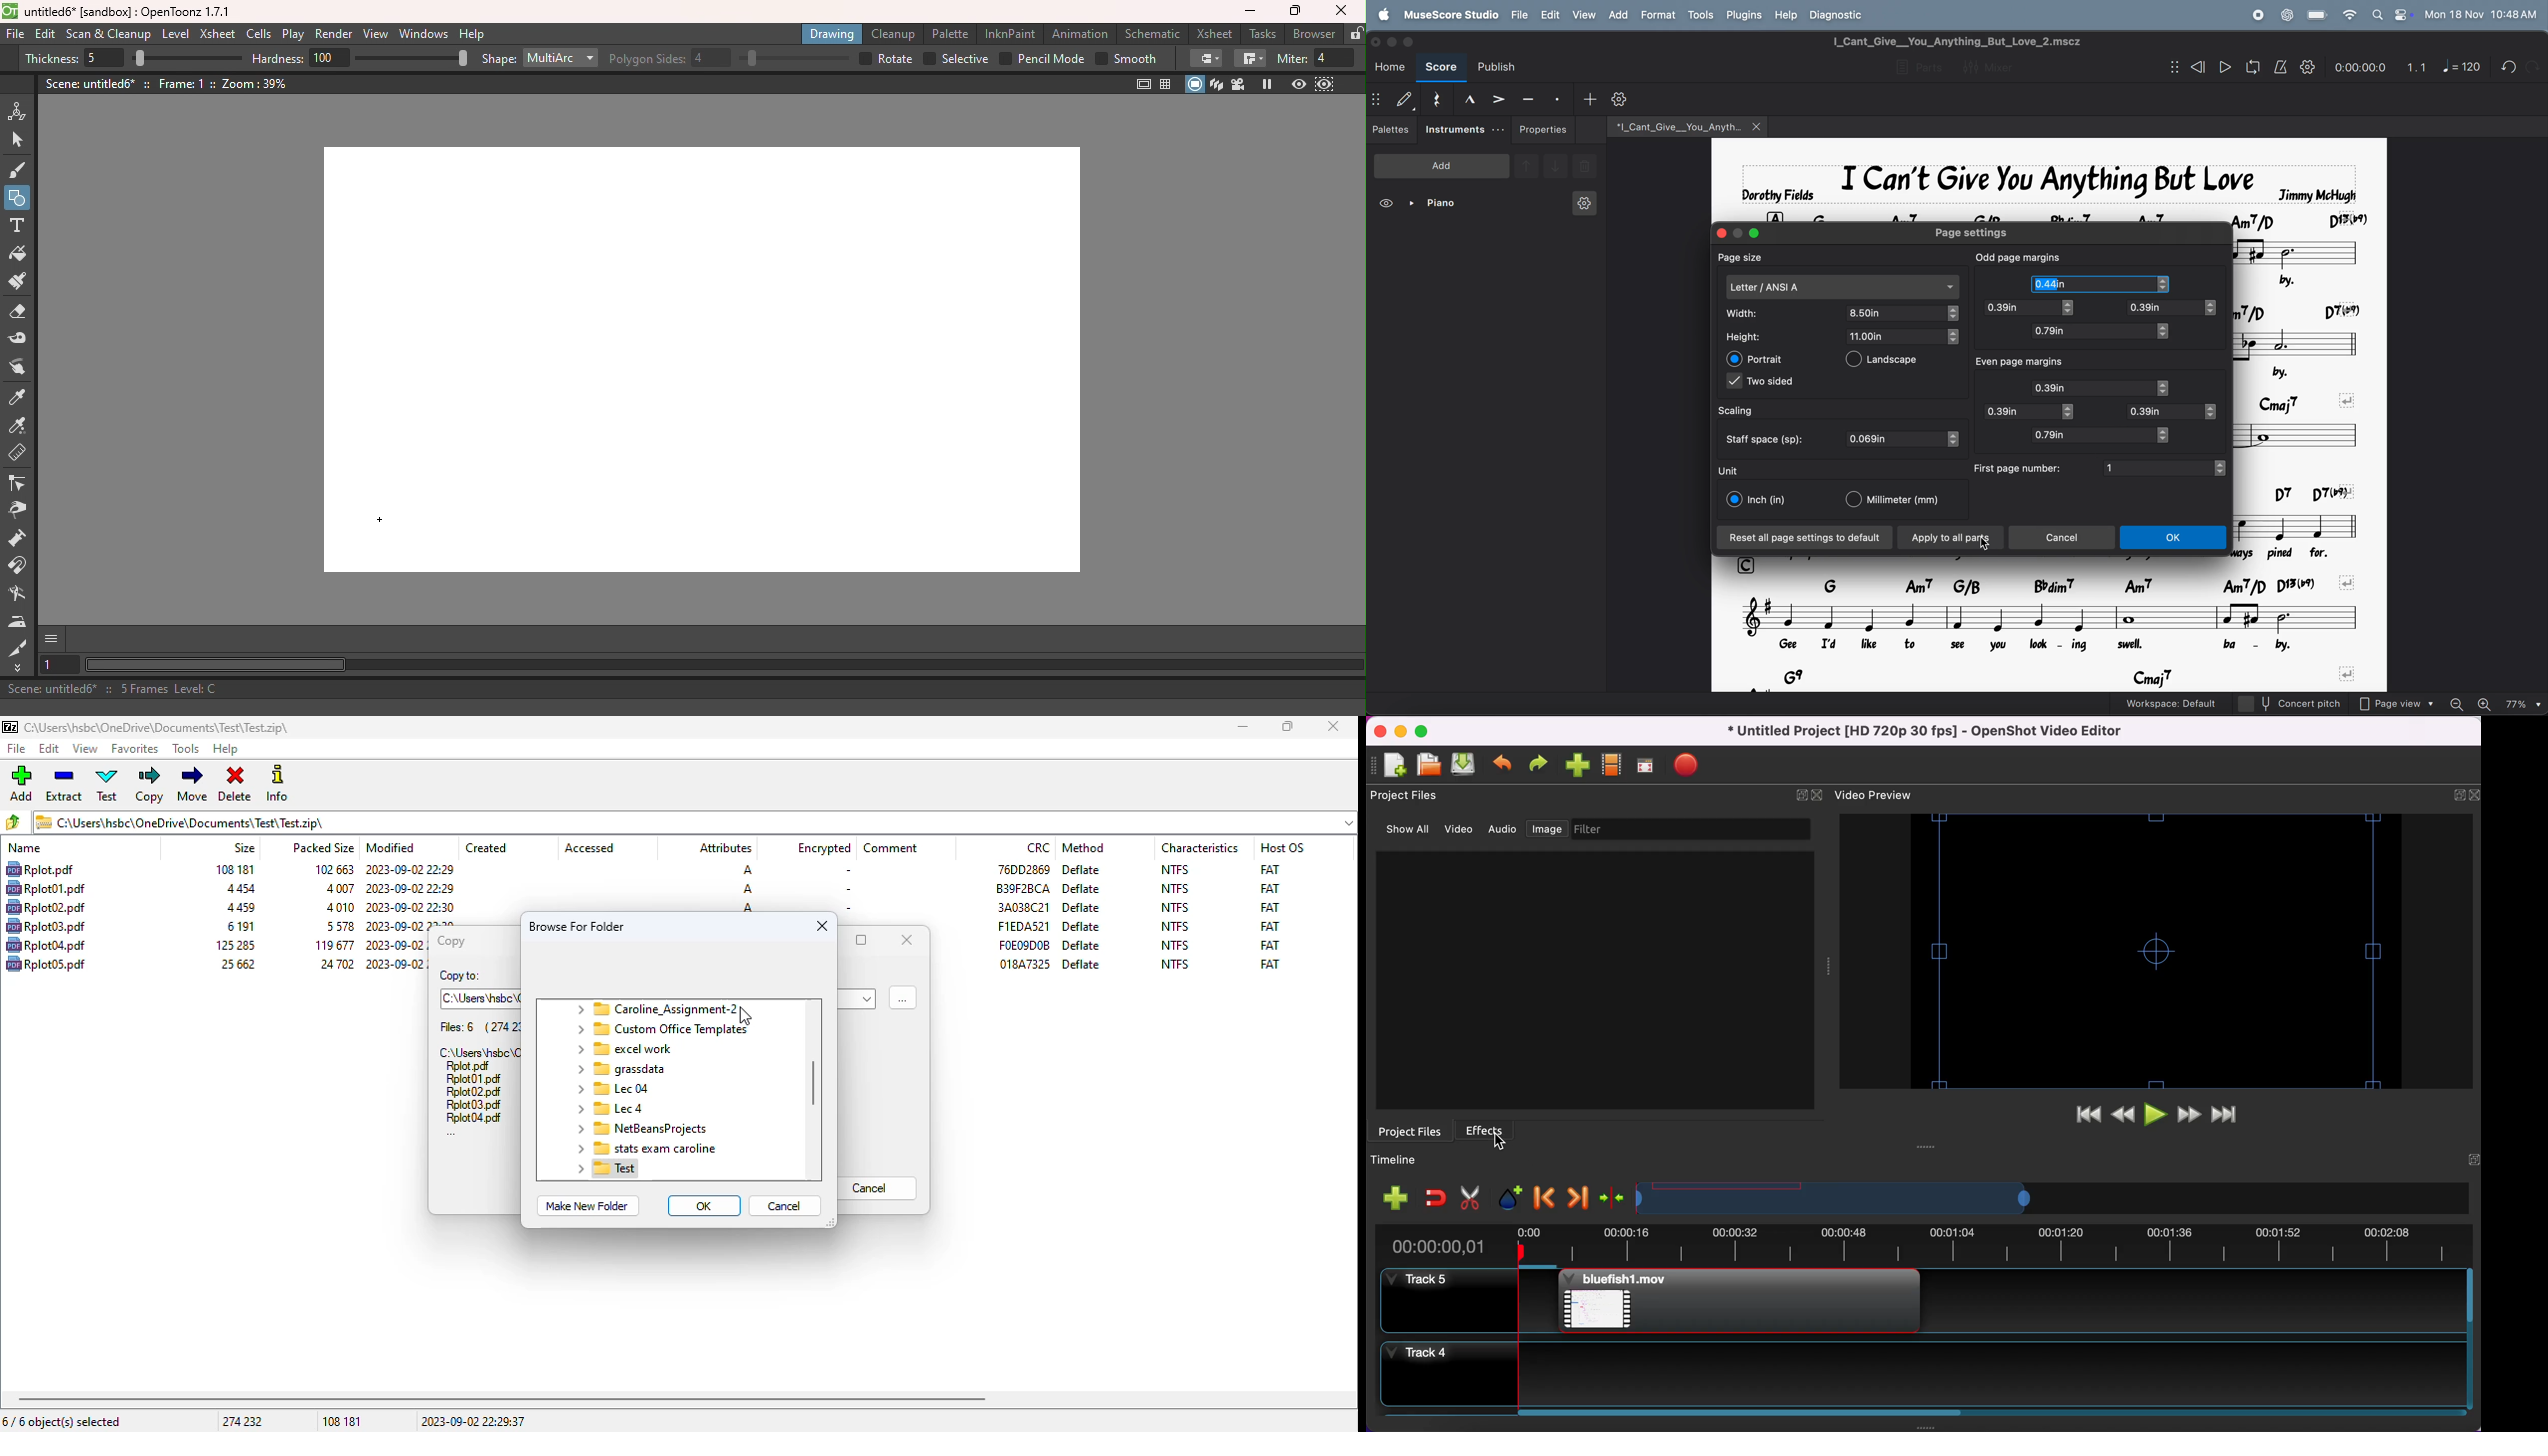  Describe the element at coordinates (561, 59) in the screenshot. I see `Multiarc` at that location.